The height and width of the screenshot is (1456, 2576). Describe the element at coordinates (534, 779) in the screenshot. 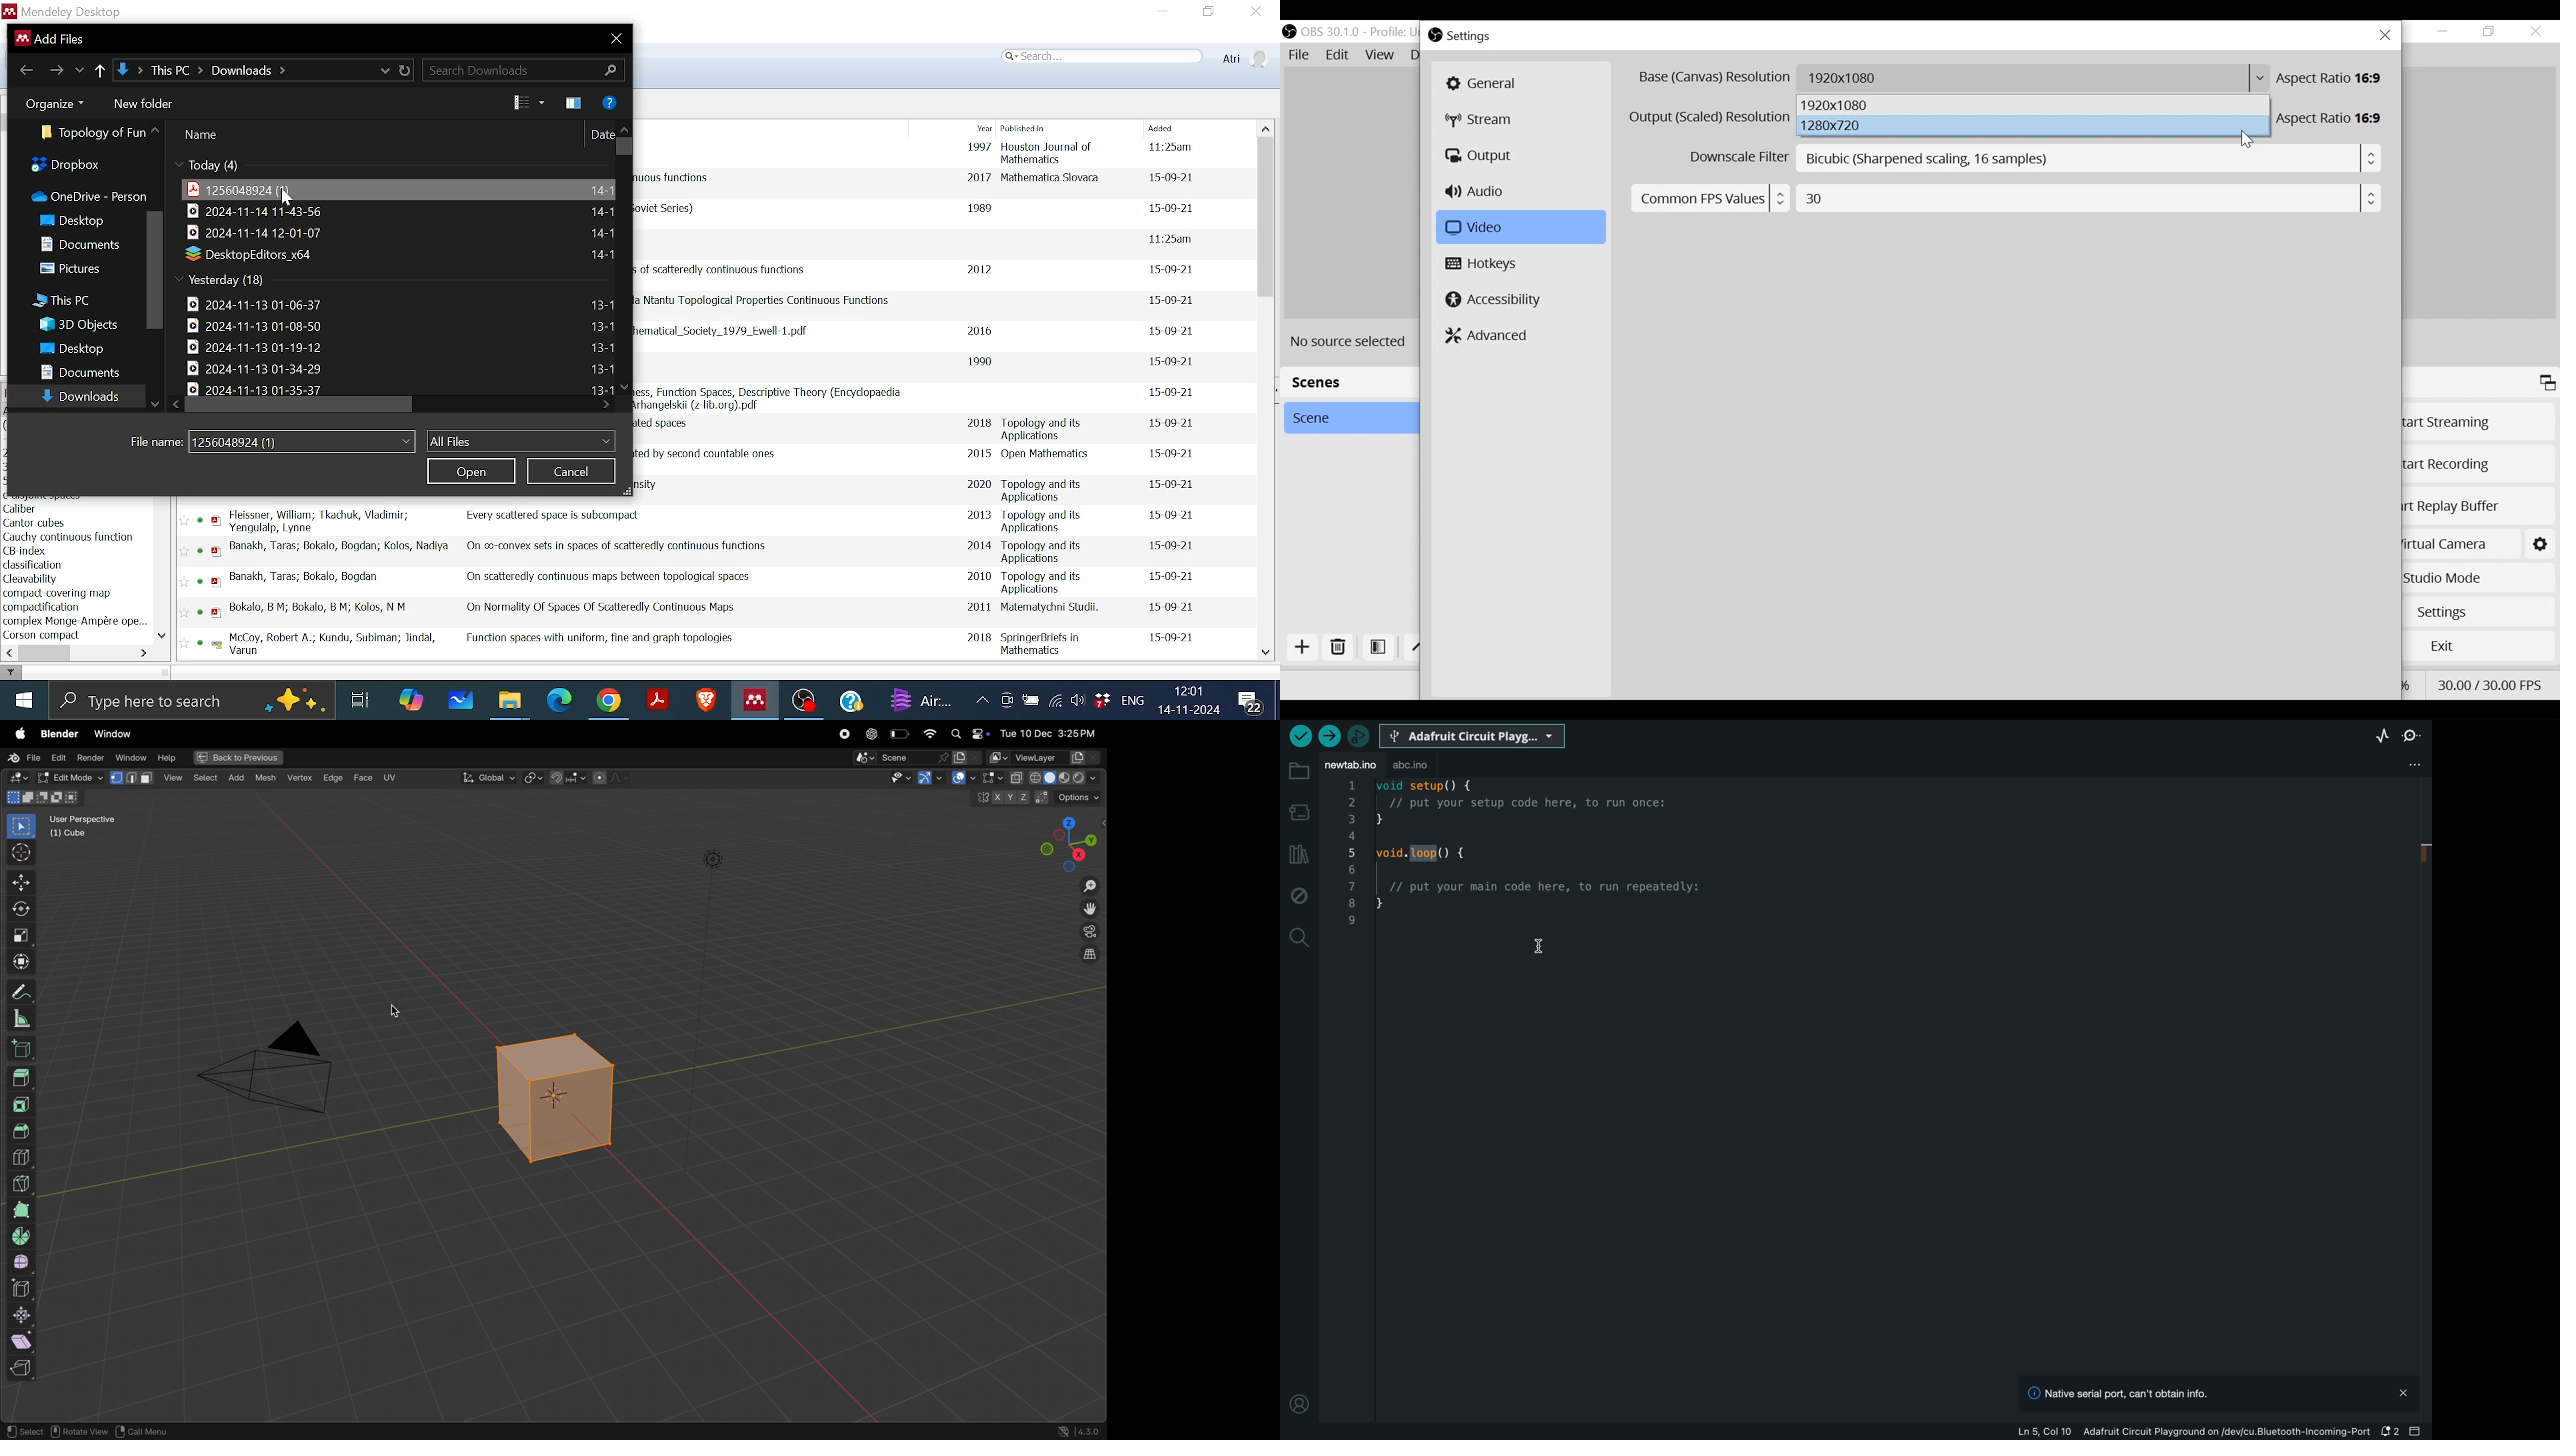

I see `transform pviot` at that location.